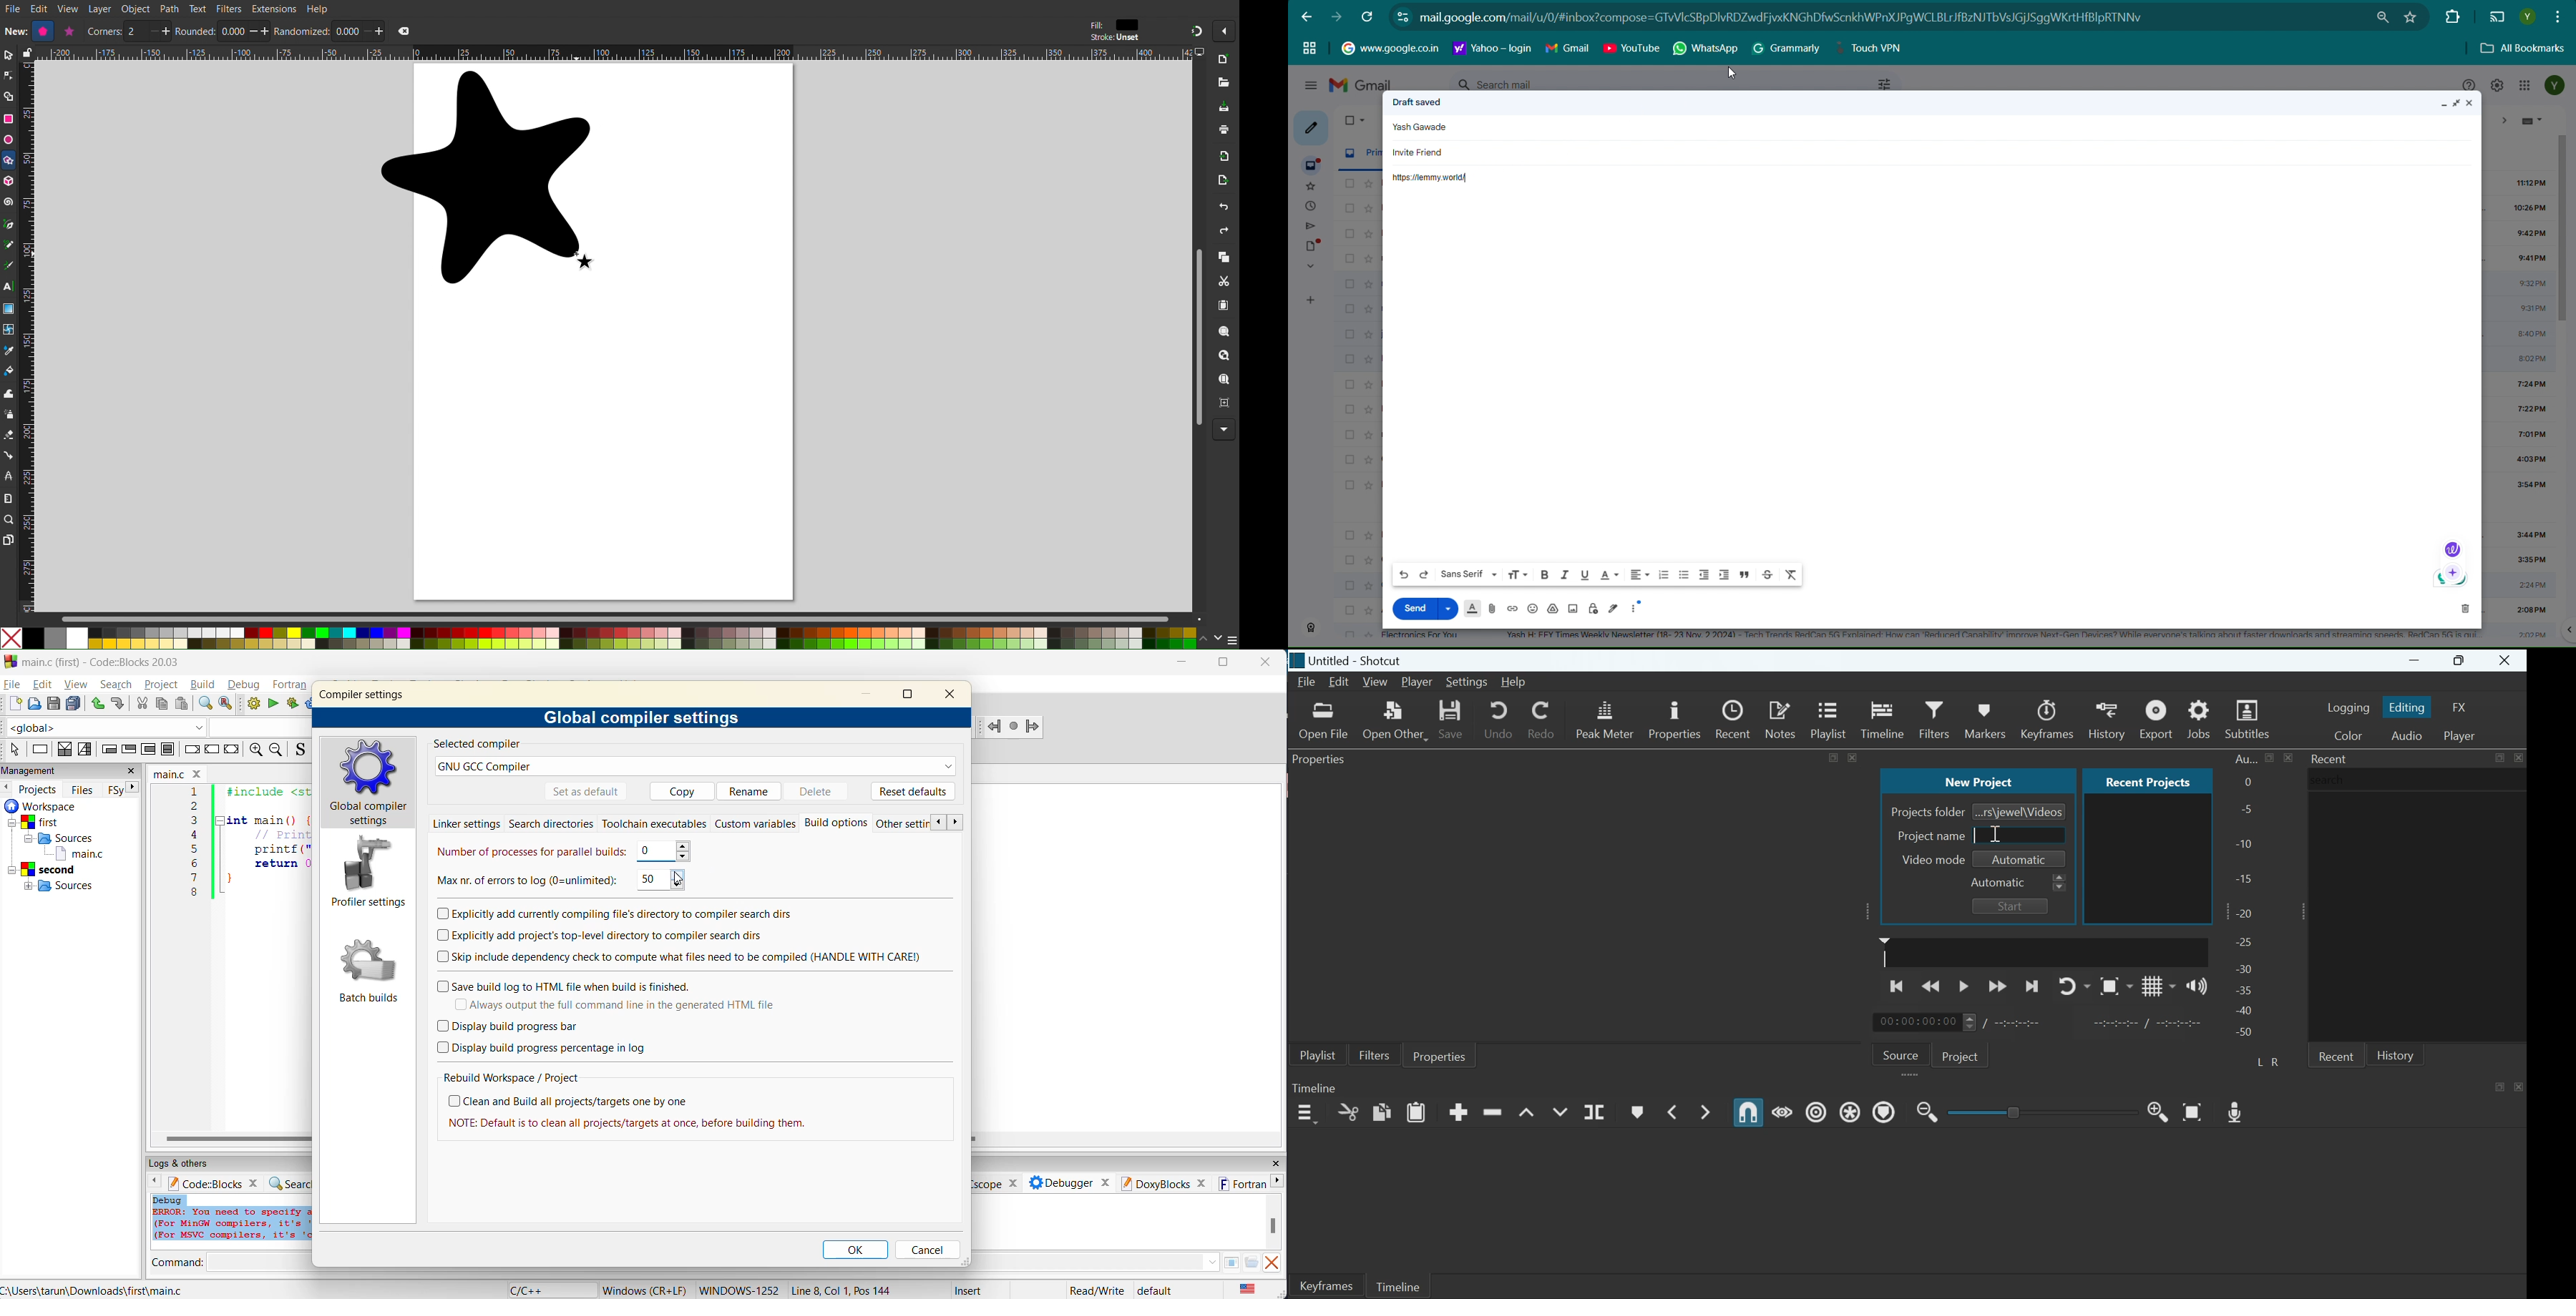 This screenshot has height=1316, width=2576. What do you see at coordinates (2451, 549) in the screenshot?
I see `Logo` at bounding box center [2451, 549].